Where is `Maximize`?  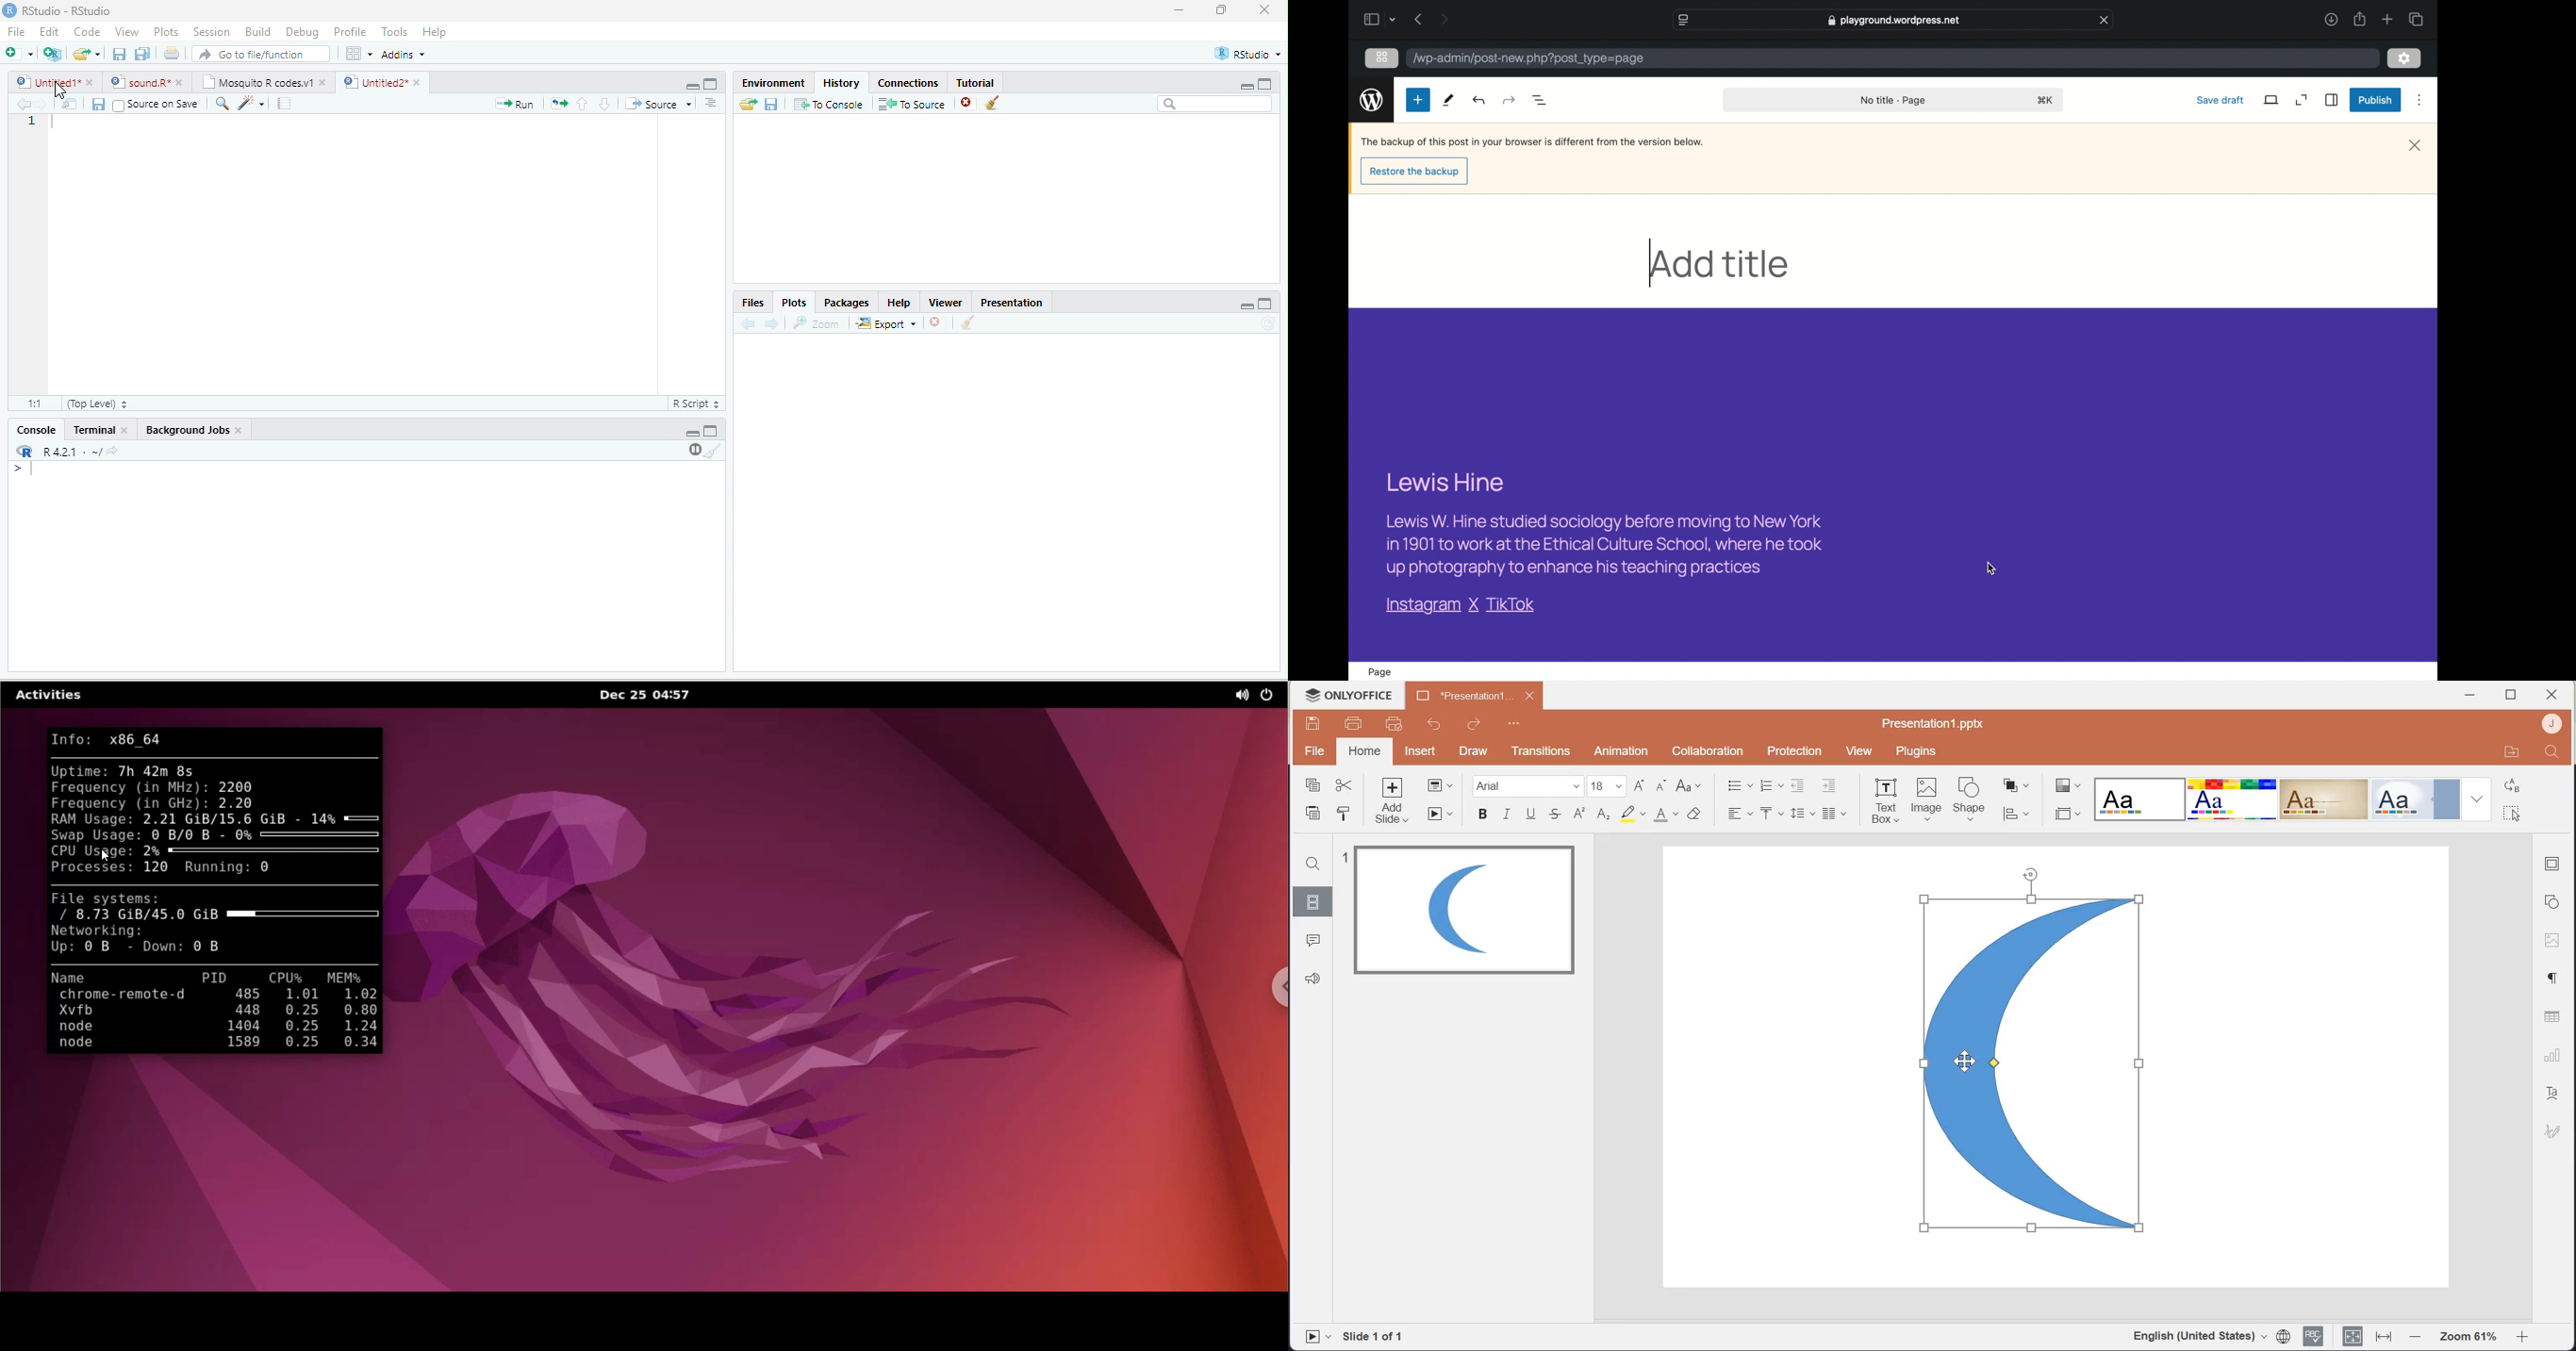
Maximize is located at coordinates (2512, 695).